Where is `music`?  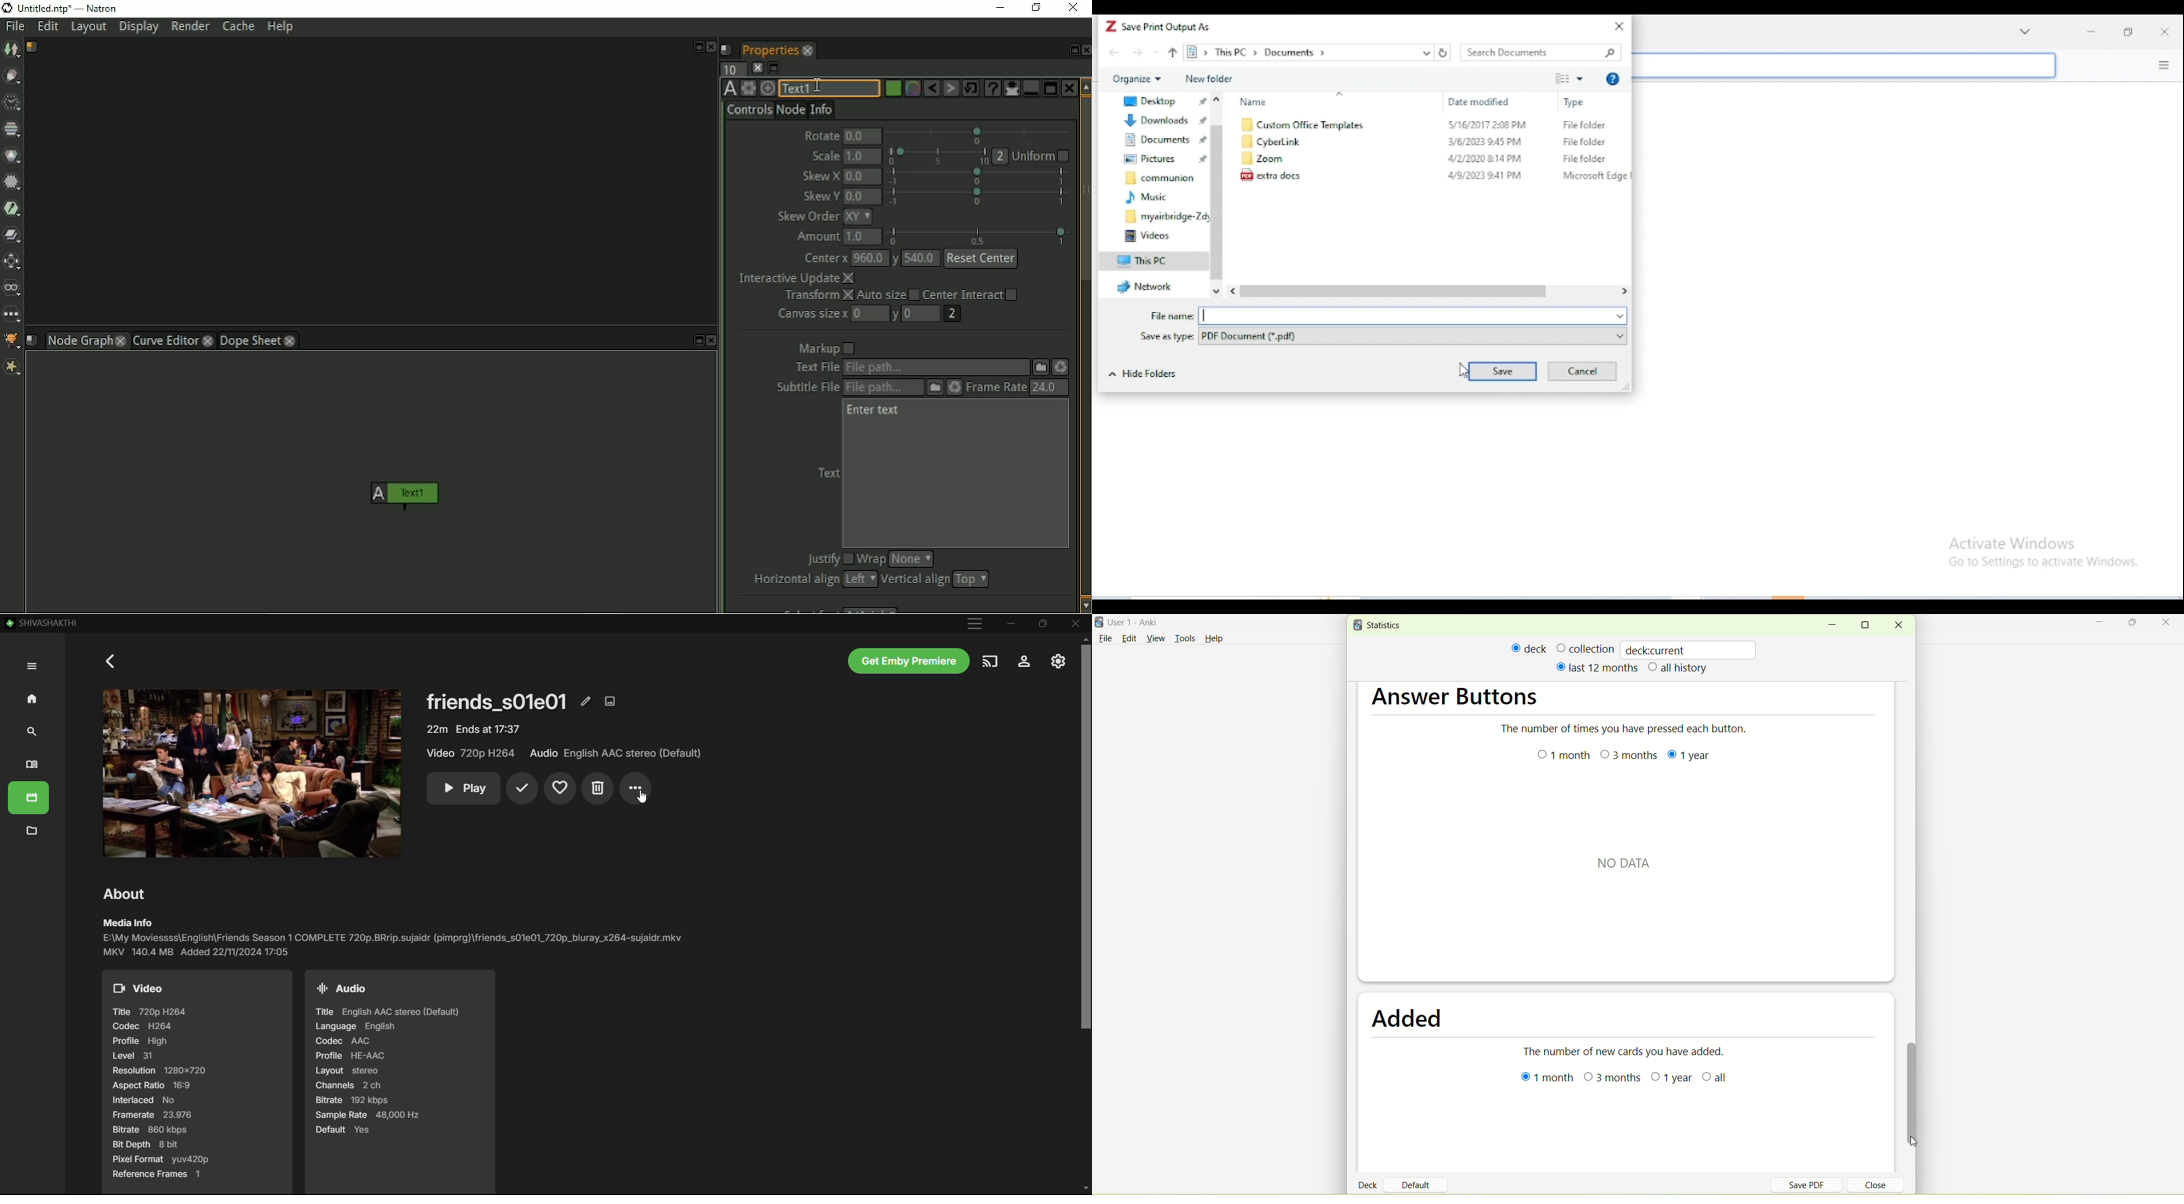 music is located at coordinates (1148, 197).